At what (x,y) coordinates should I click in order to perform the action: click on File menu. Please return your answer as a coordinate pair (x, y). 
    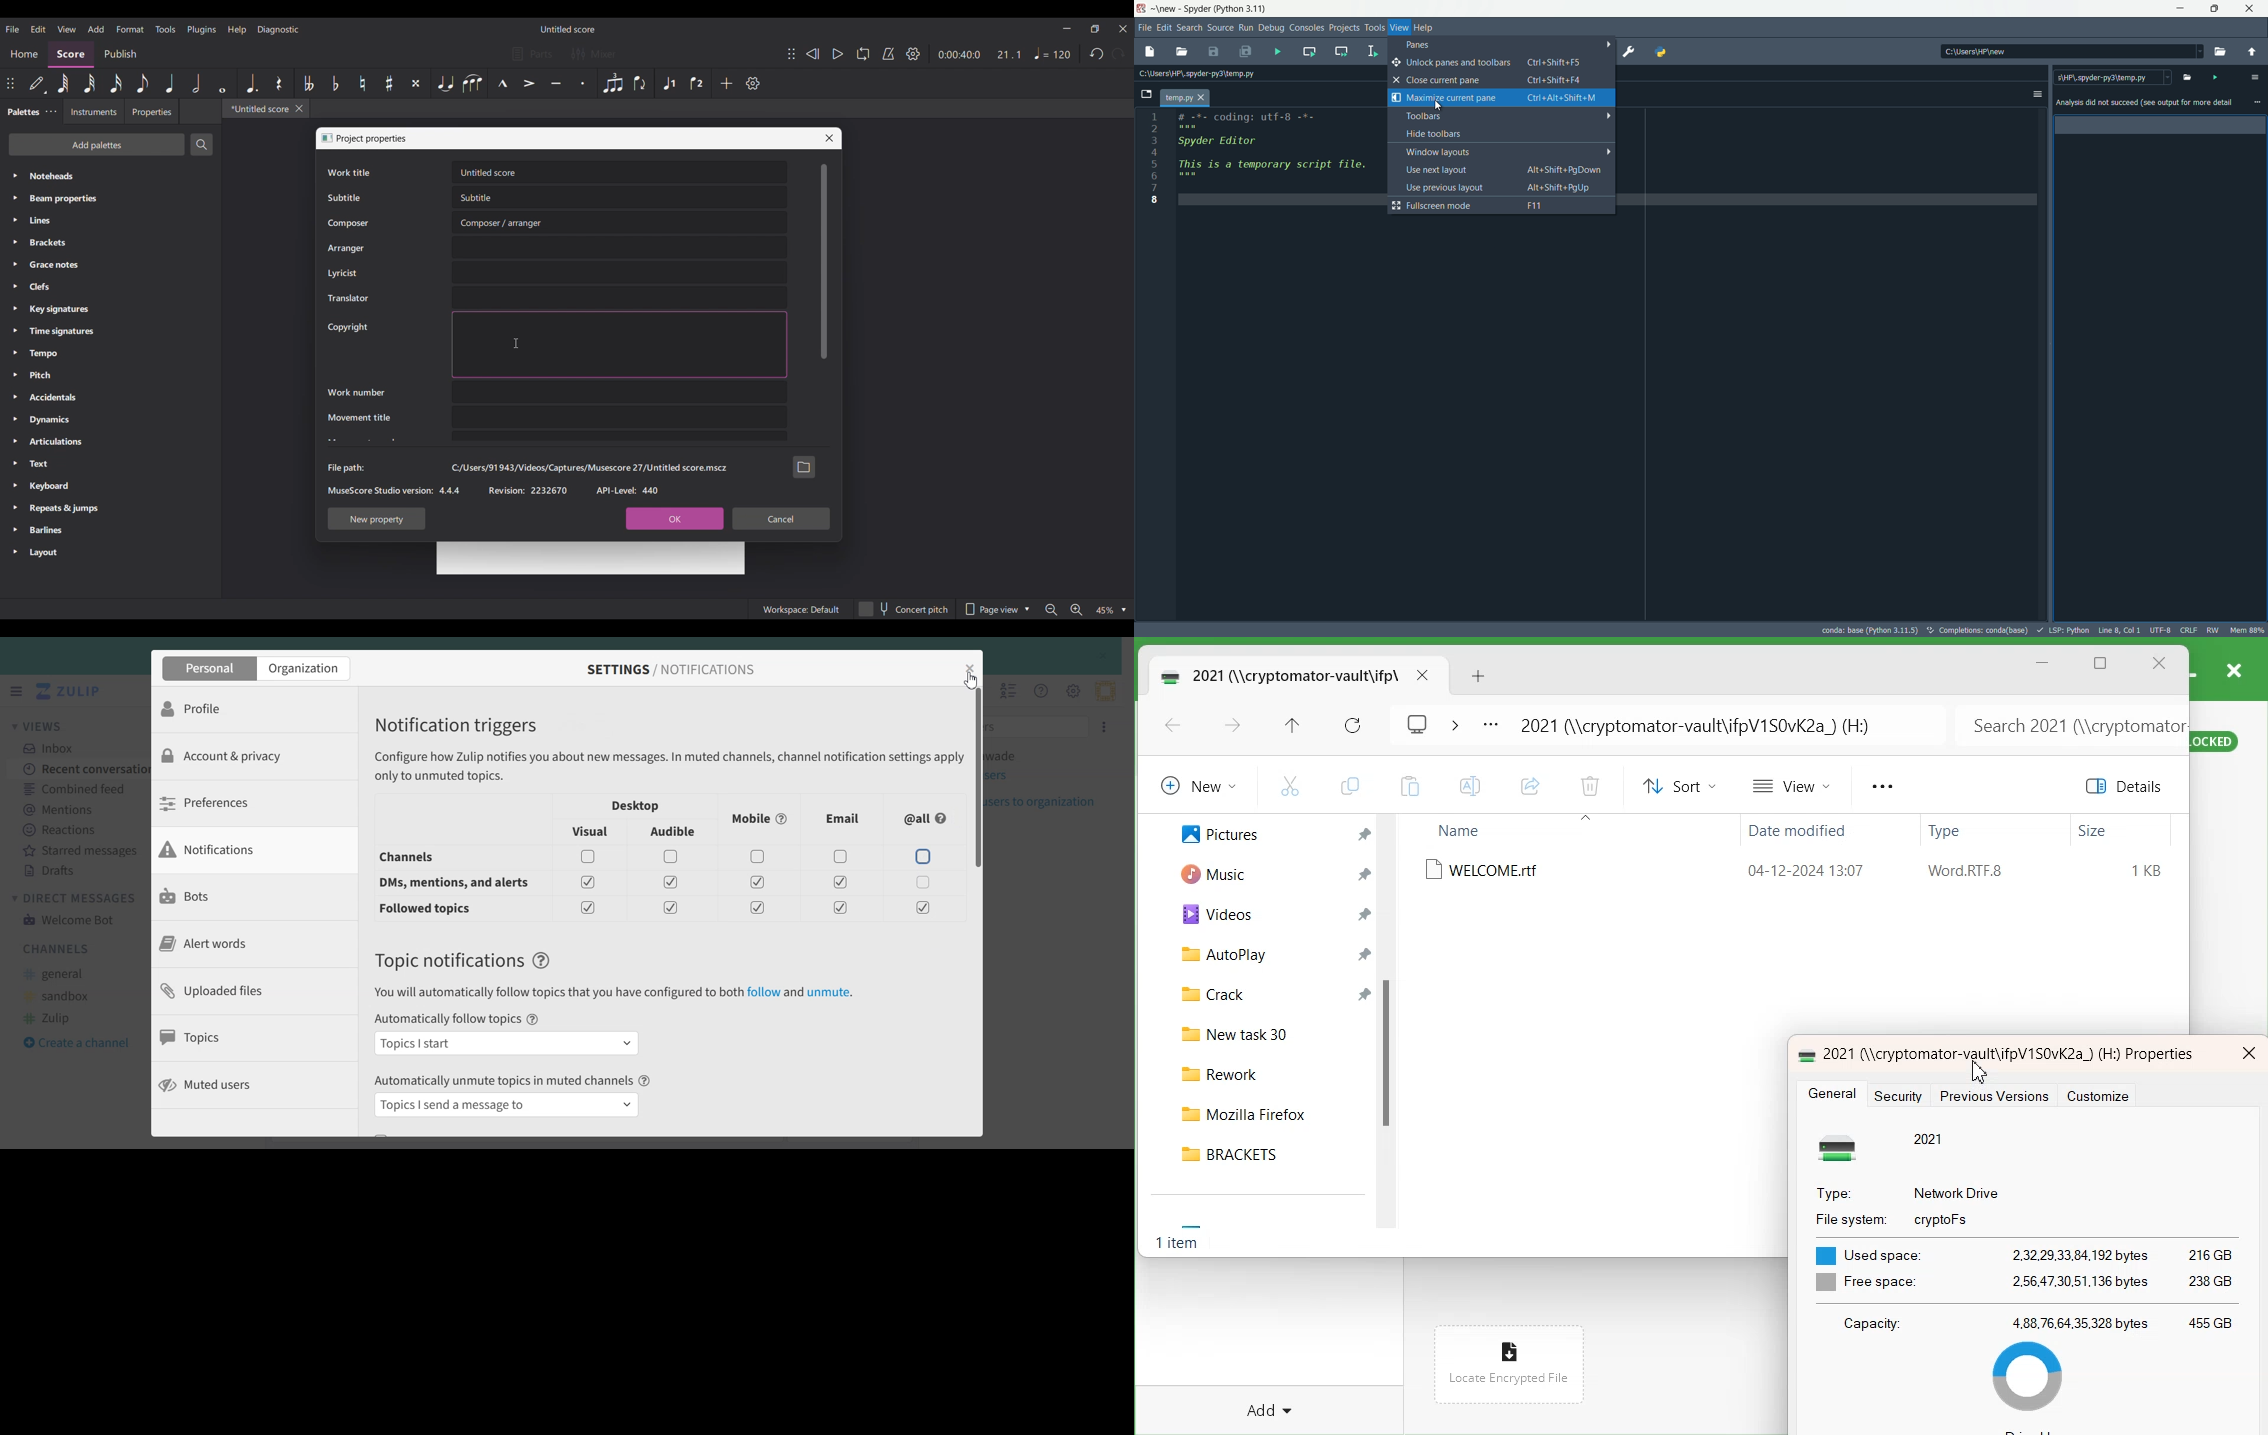
    Looking at the image, I should click on (12, 29).